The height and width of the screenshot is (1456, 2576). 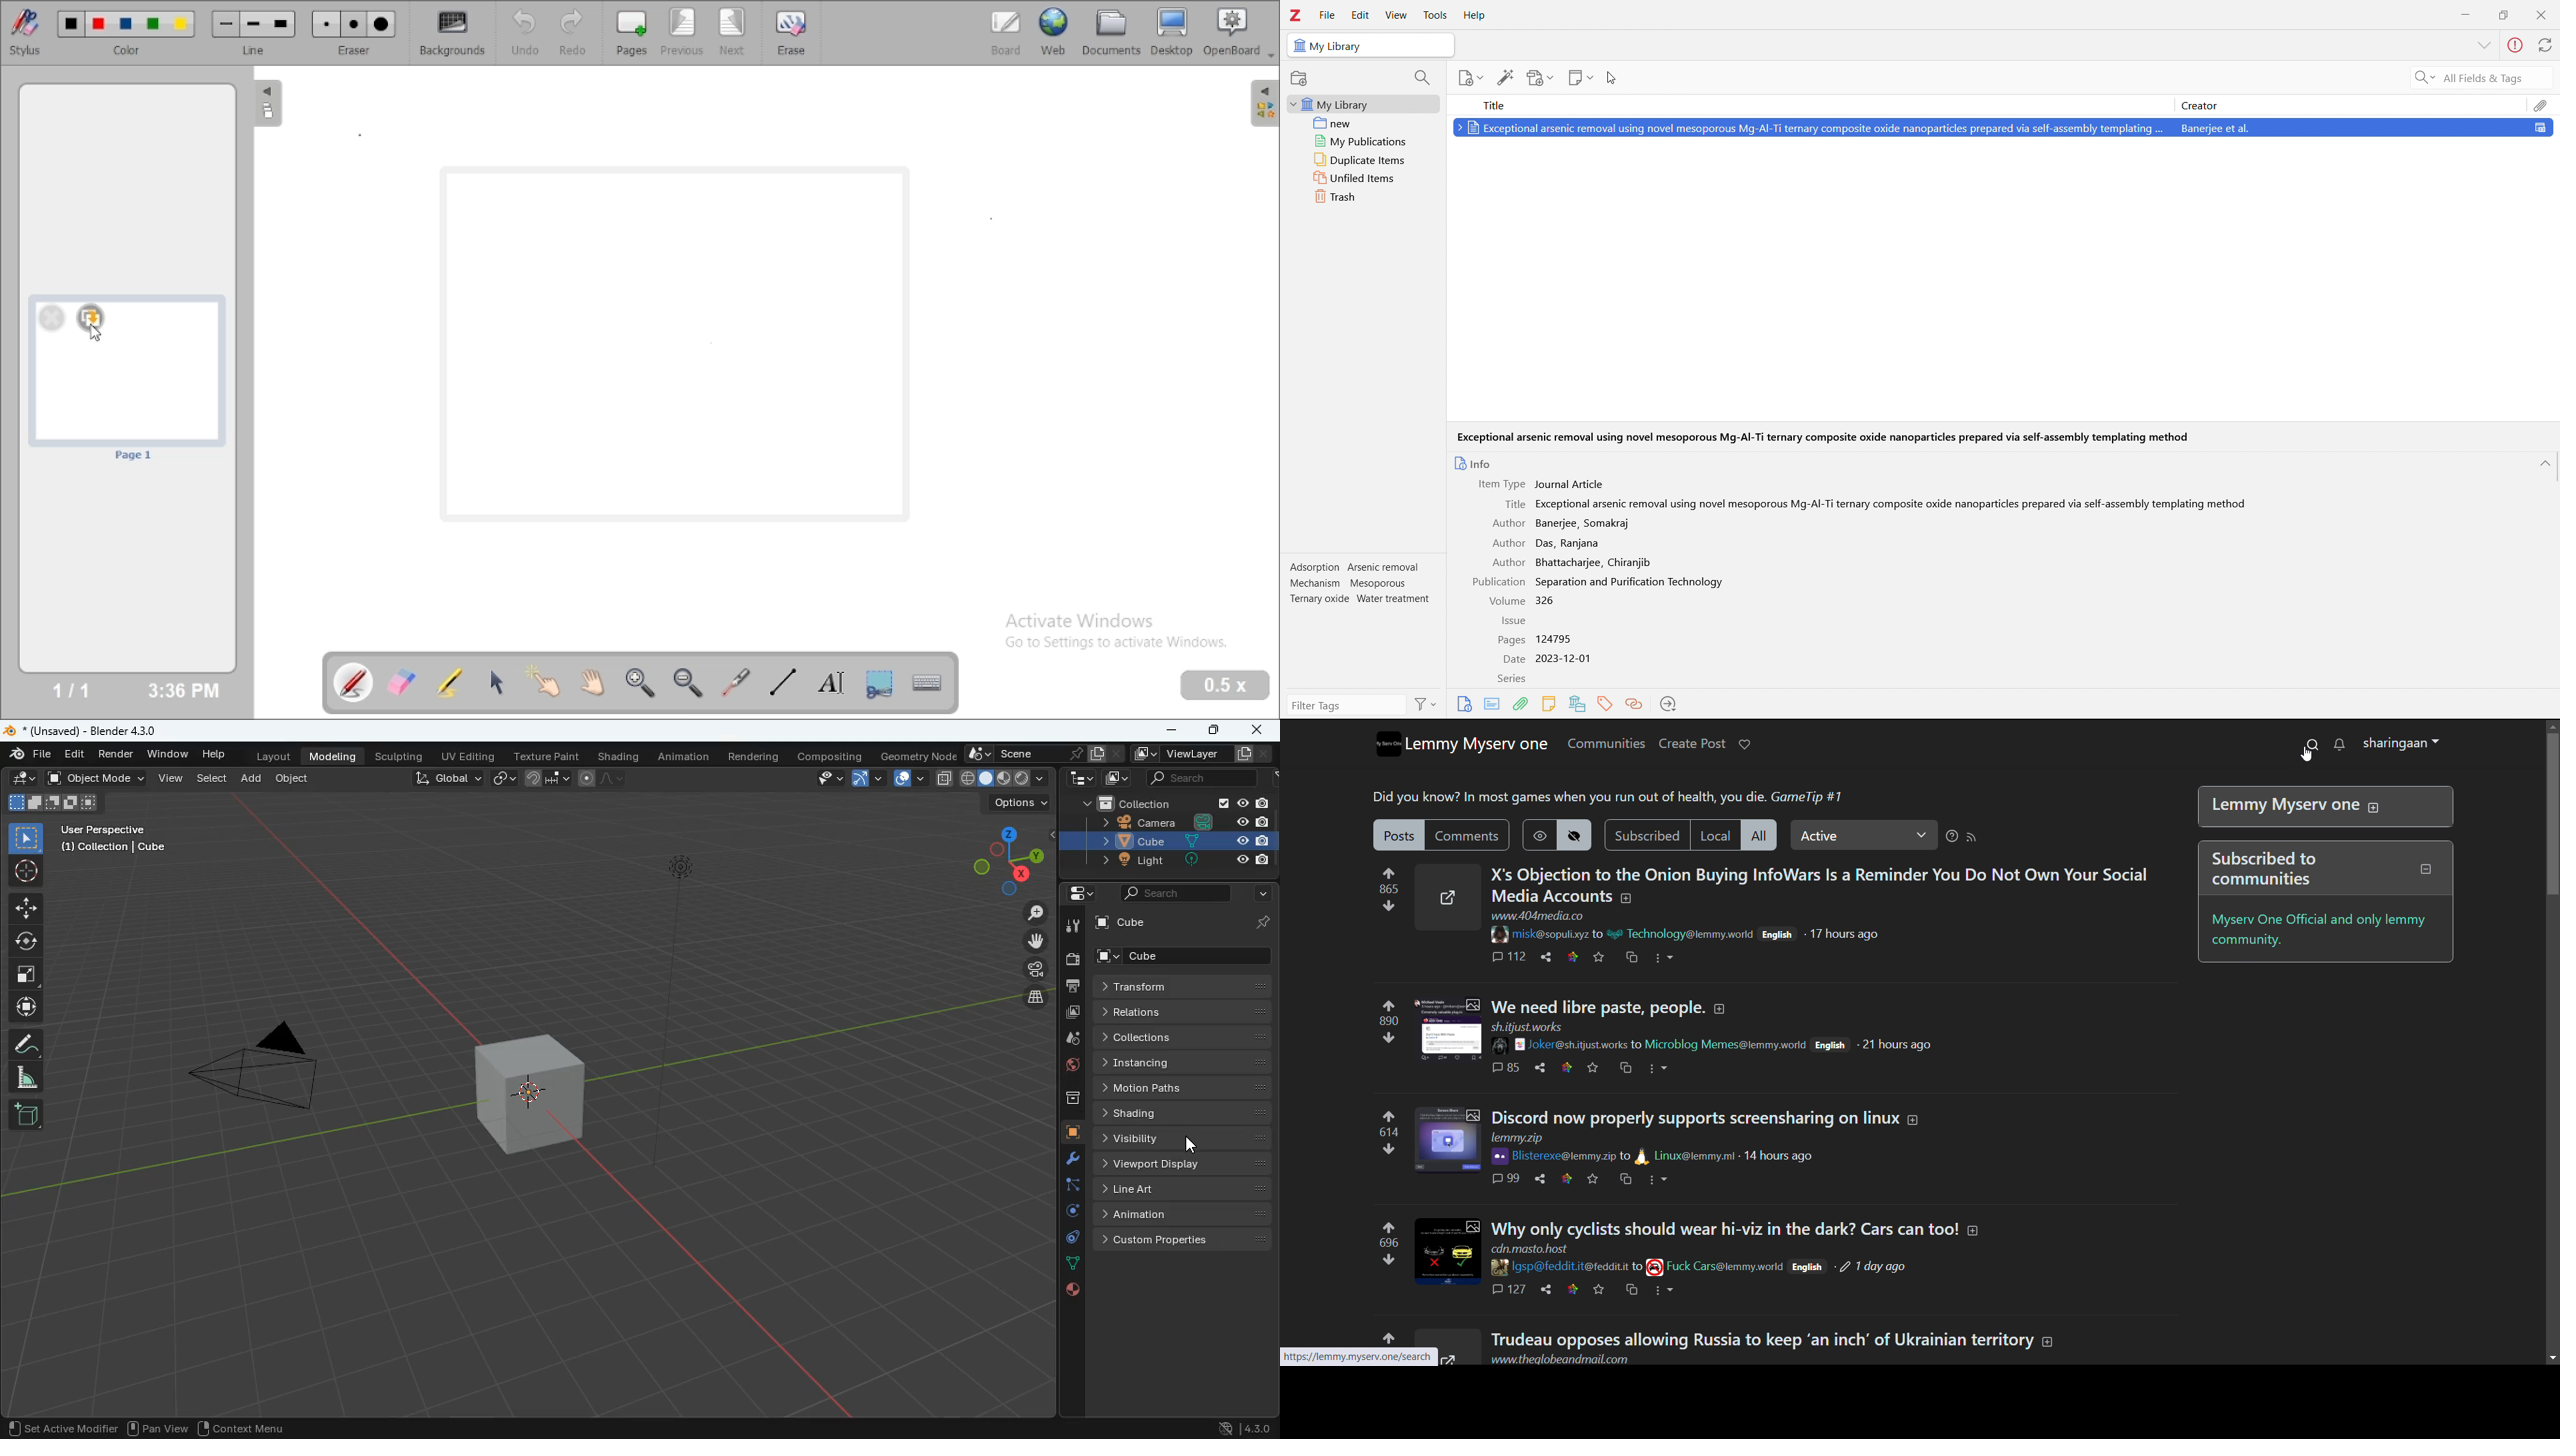 I want to click on animation, so click(x=1183, y=1213).